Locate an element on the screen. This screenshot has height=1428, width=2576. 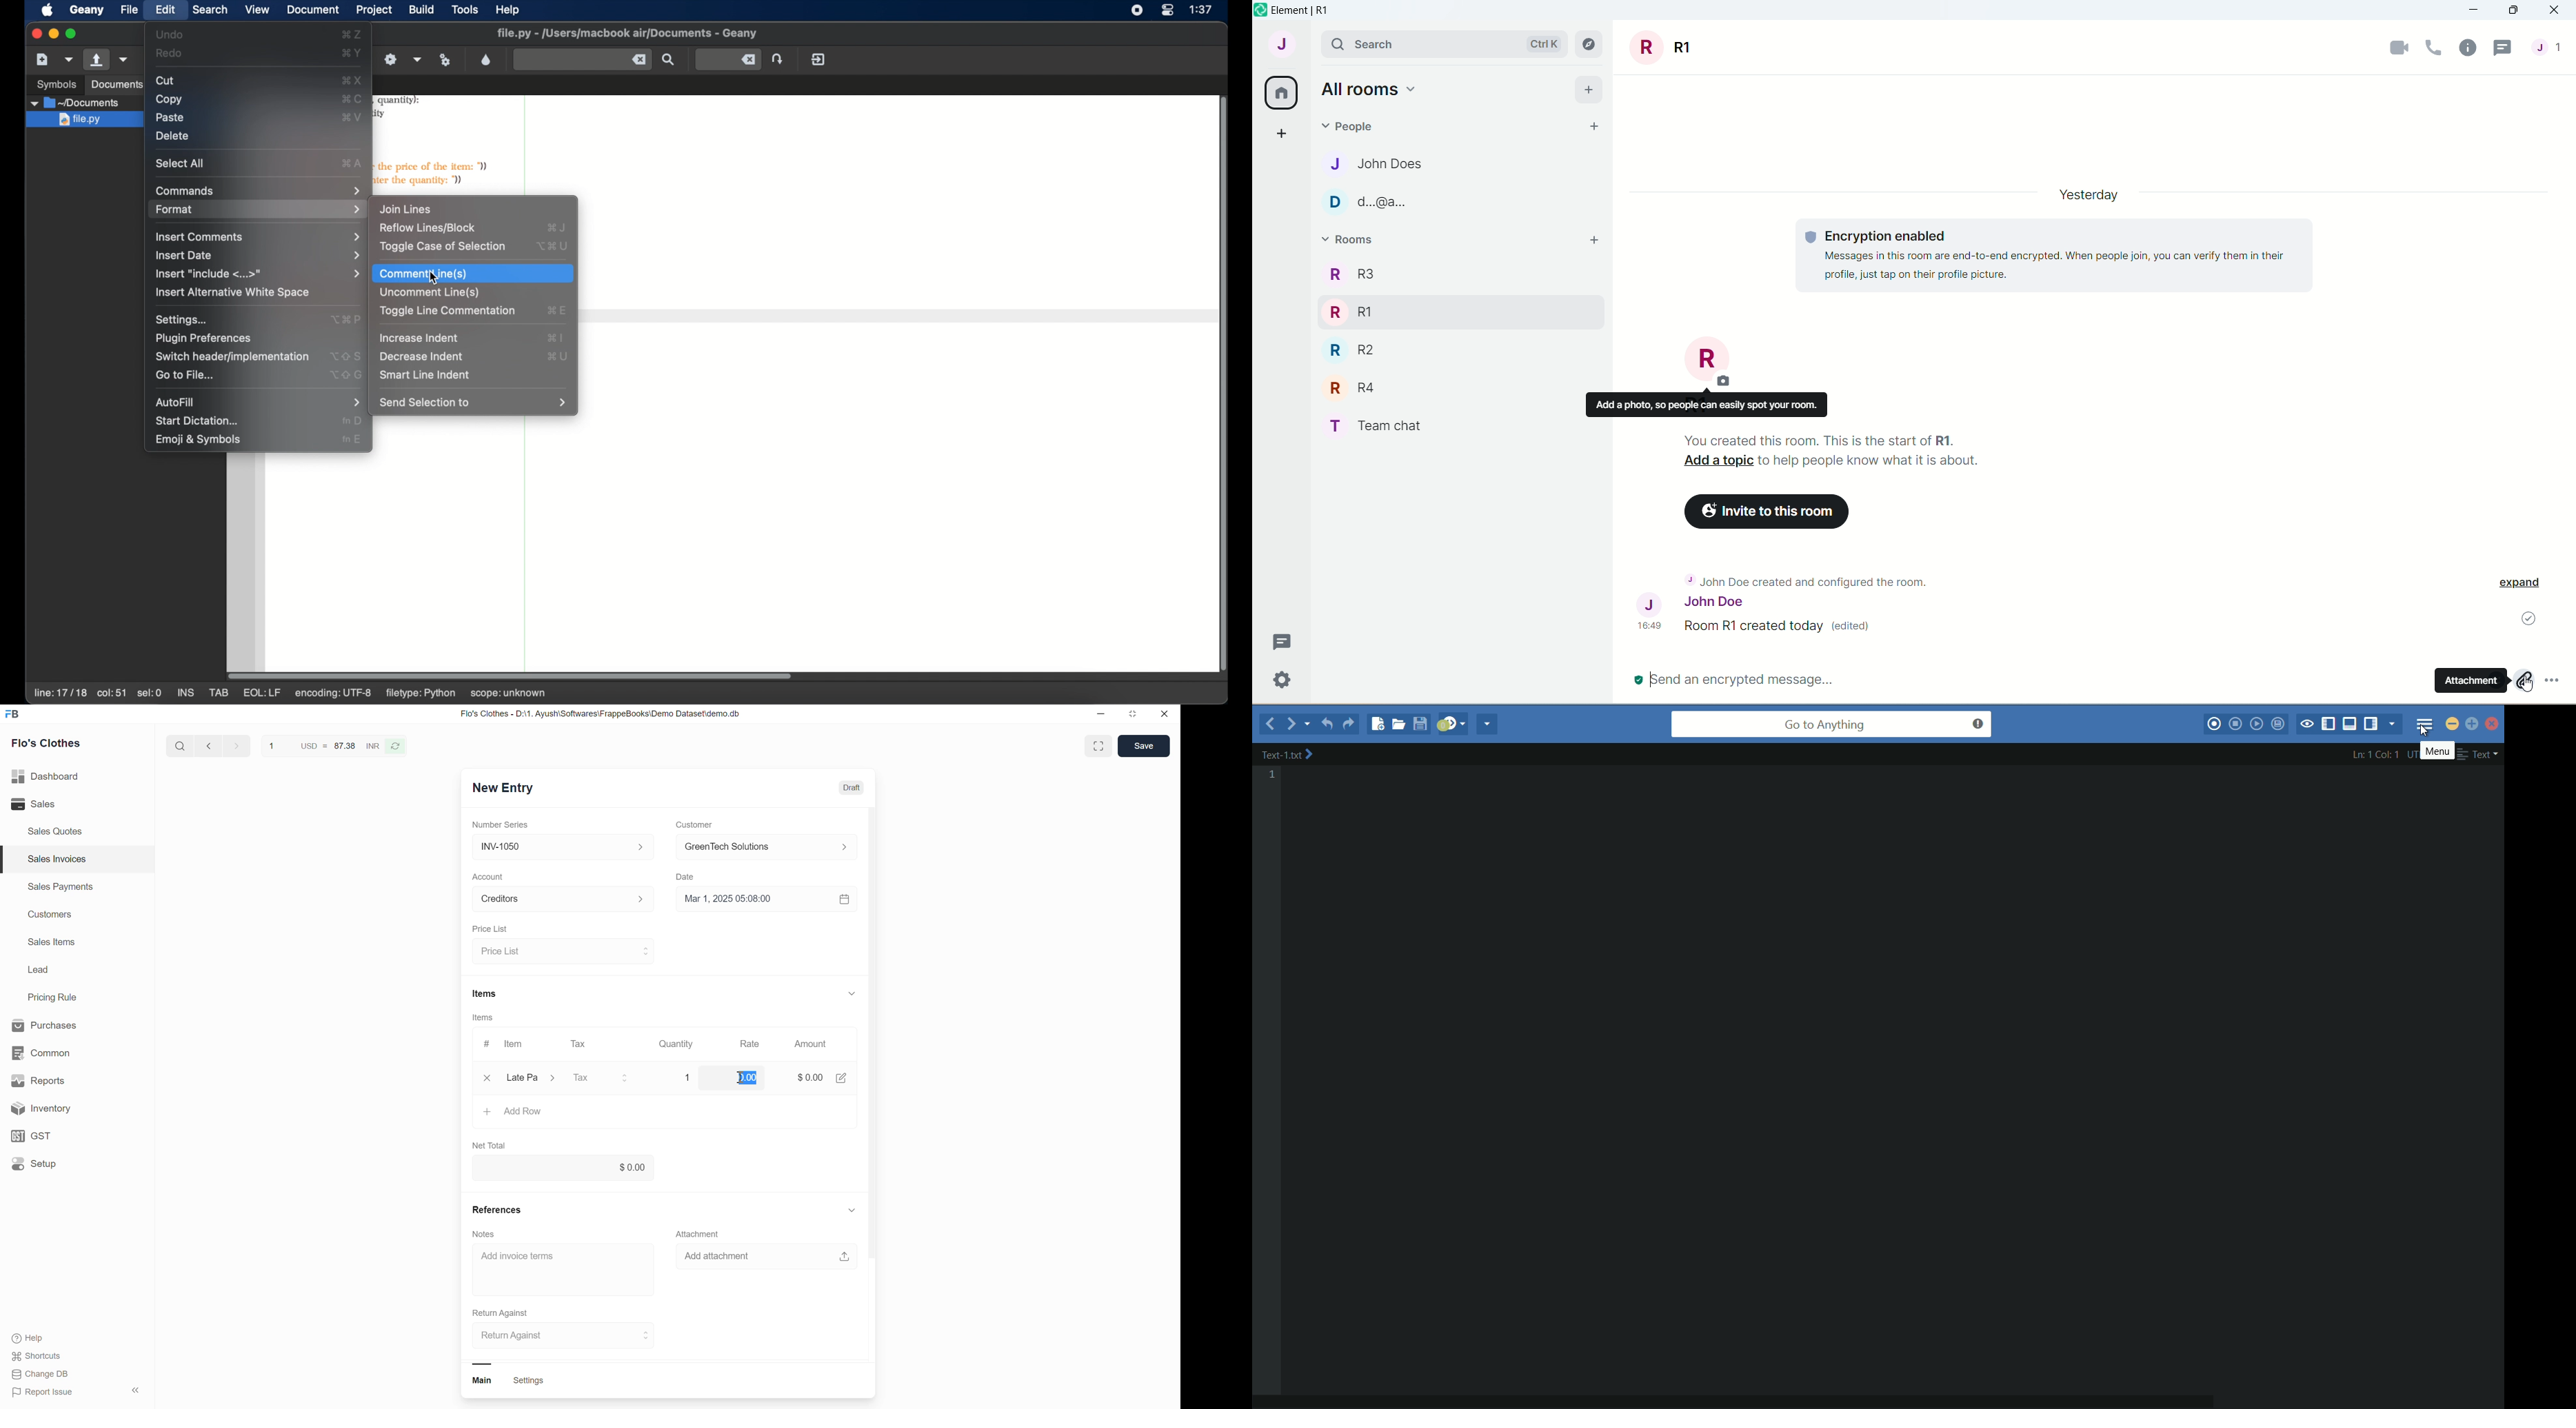
shortcuts  is located at coordinates (45, 1356).